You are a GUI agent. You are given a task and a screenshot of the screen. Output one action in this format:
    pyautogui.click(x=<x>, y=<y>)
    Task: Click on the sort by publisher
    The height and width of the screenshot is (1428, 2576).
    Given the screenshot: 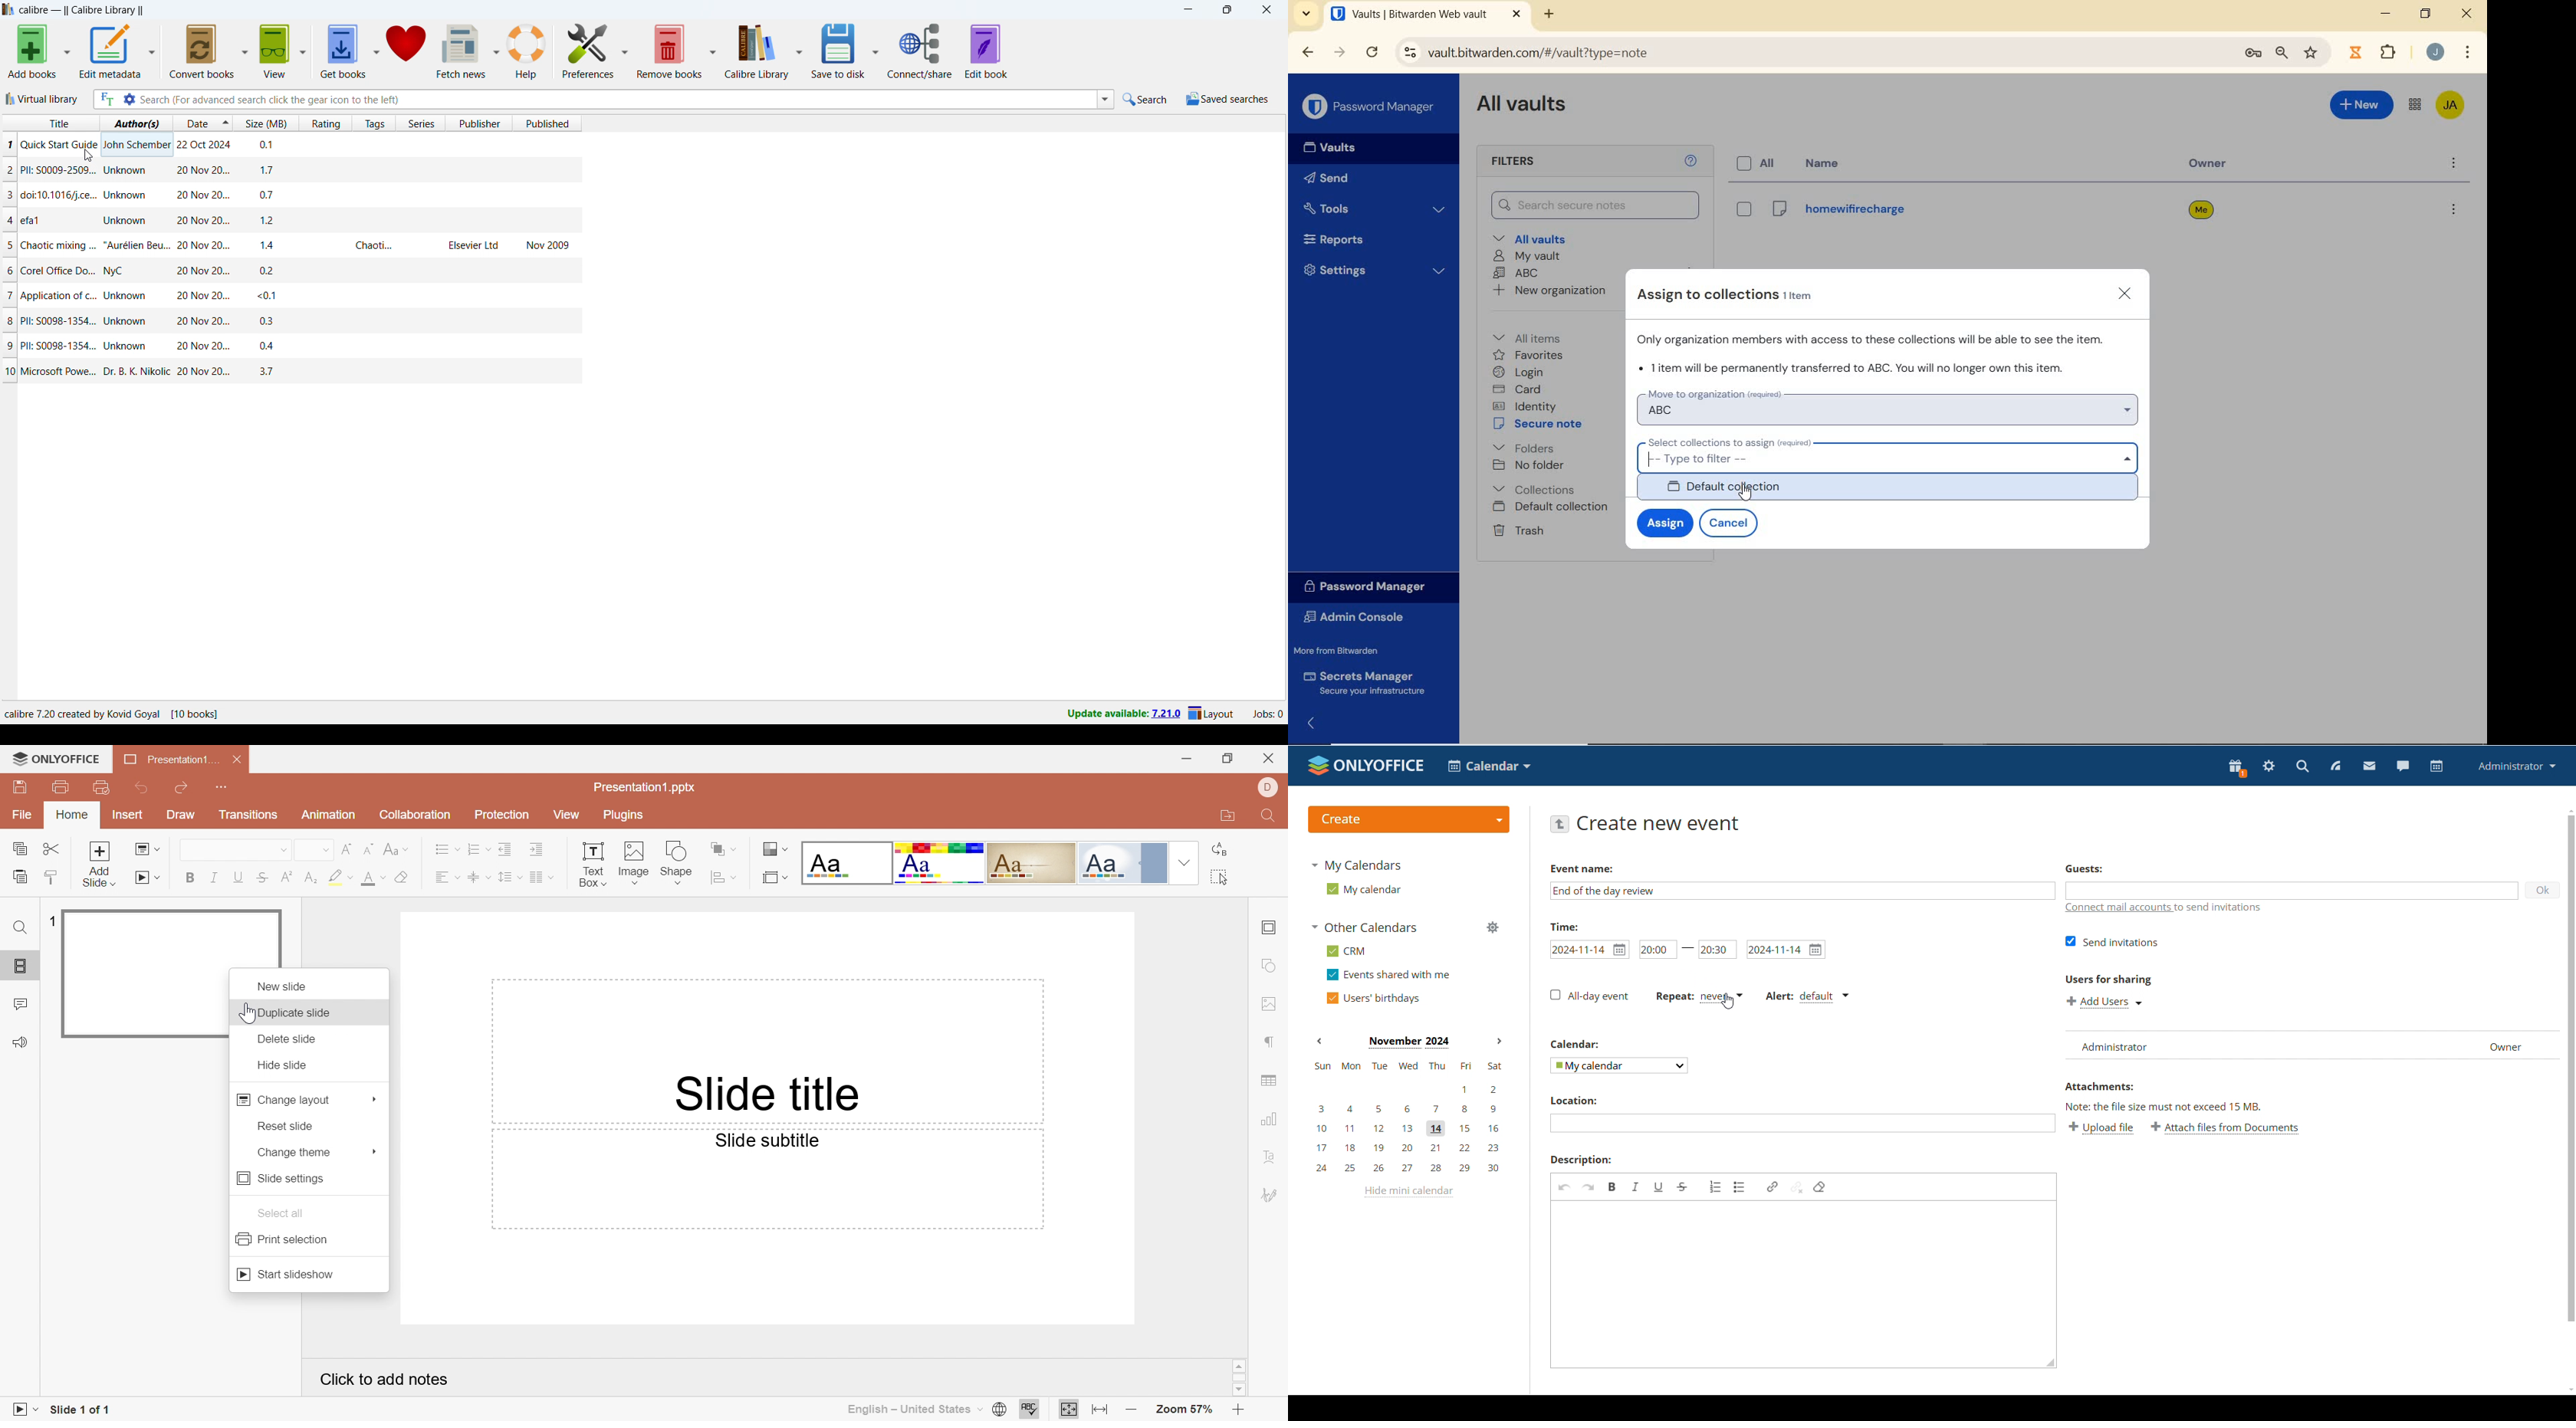 What is the action you would take?
    pyautogui.click(x=478, y=123)
    